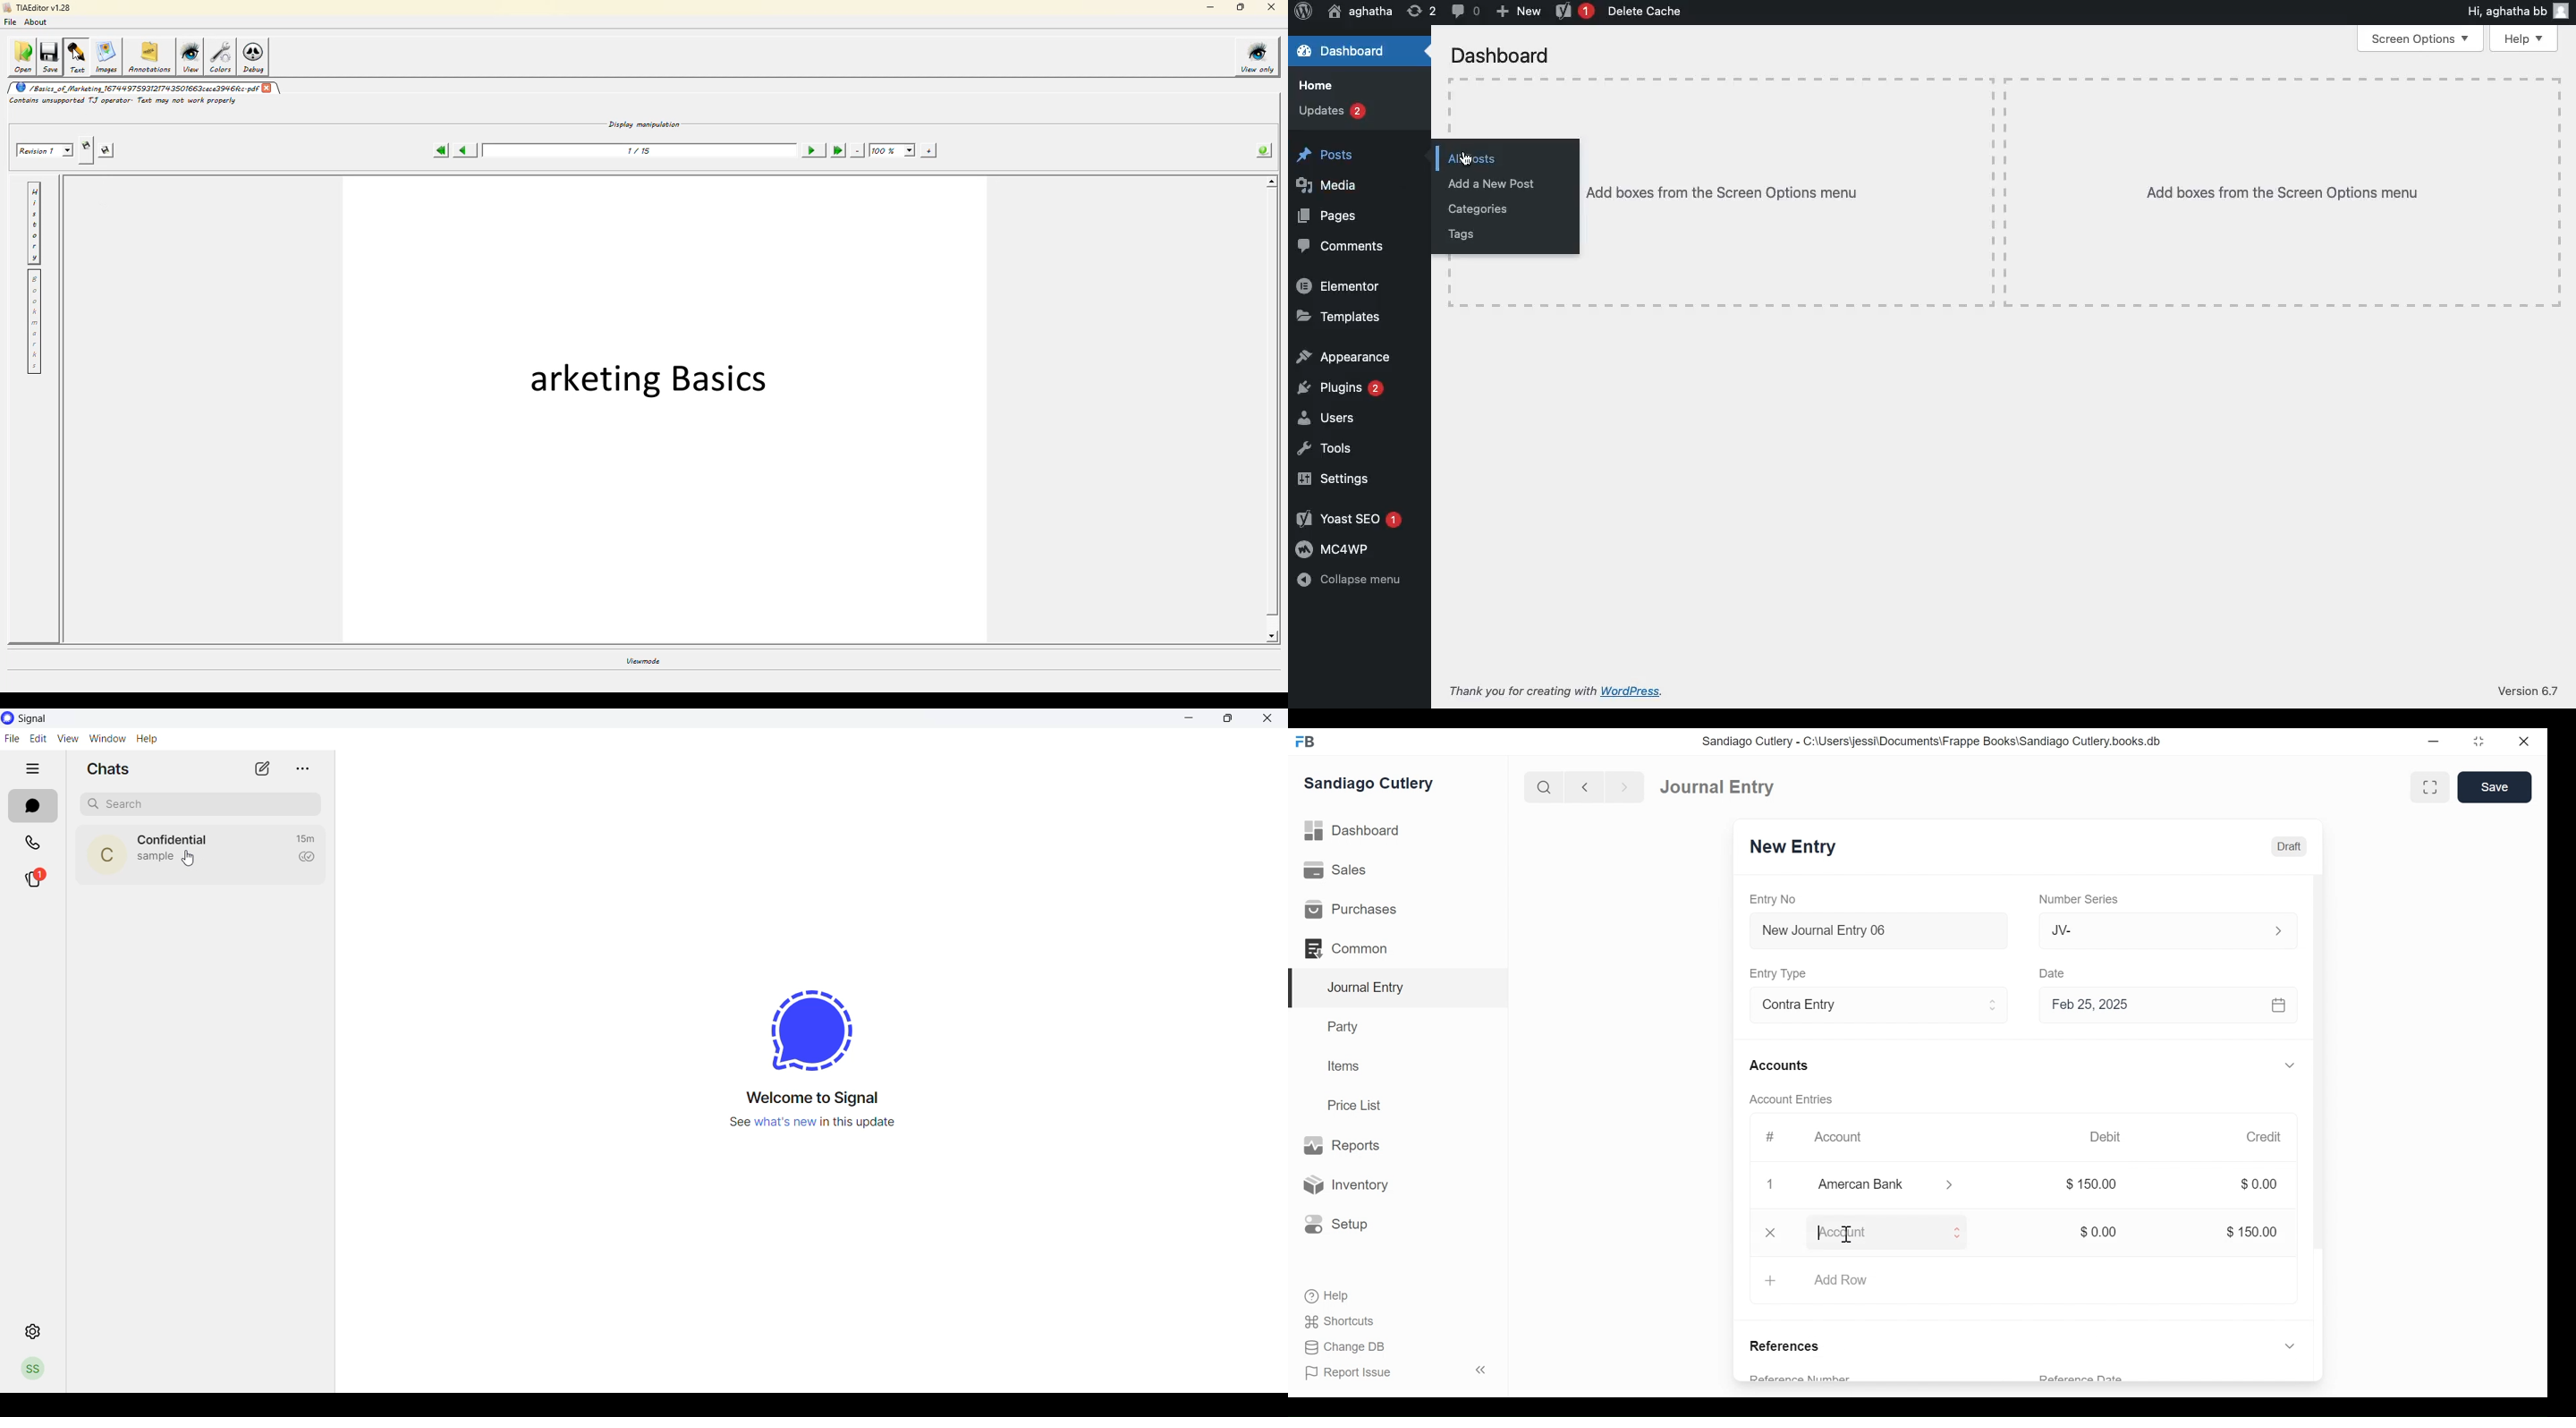 This screenshot has height=1428, width=2576. What do you see at coordinates (2006, 303) in the screenshot?
I see `Table line` at bounding box center [2006, 303].